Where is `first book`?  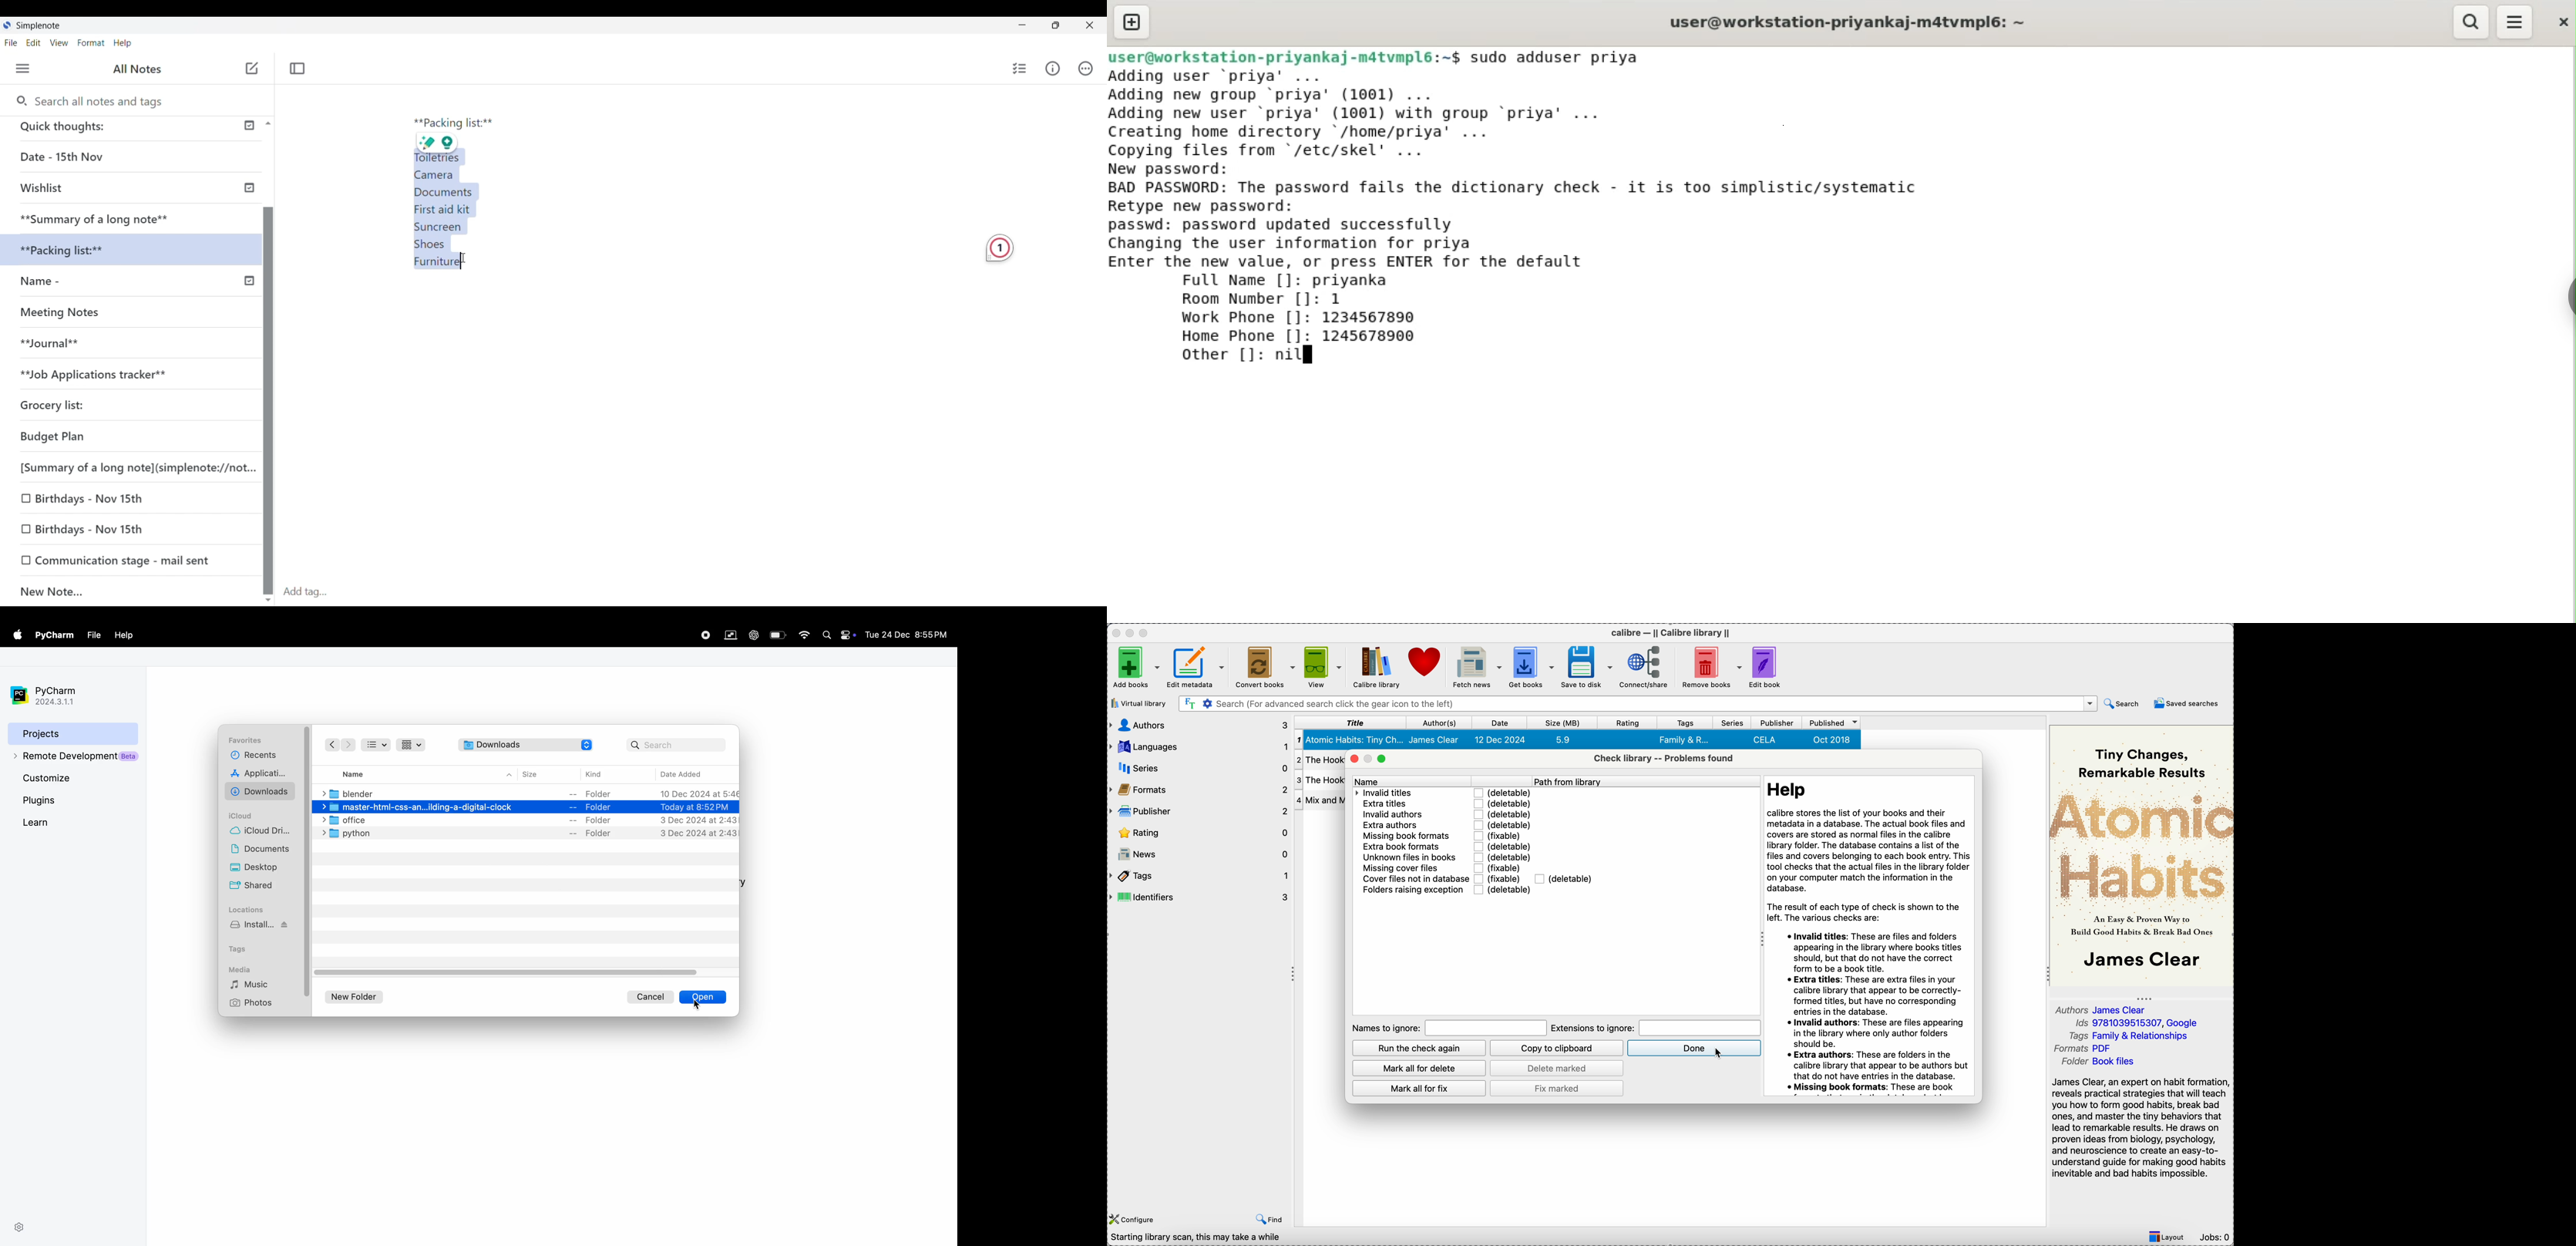
first book is located at coordinates (1577, 740).